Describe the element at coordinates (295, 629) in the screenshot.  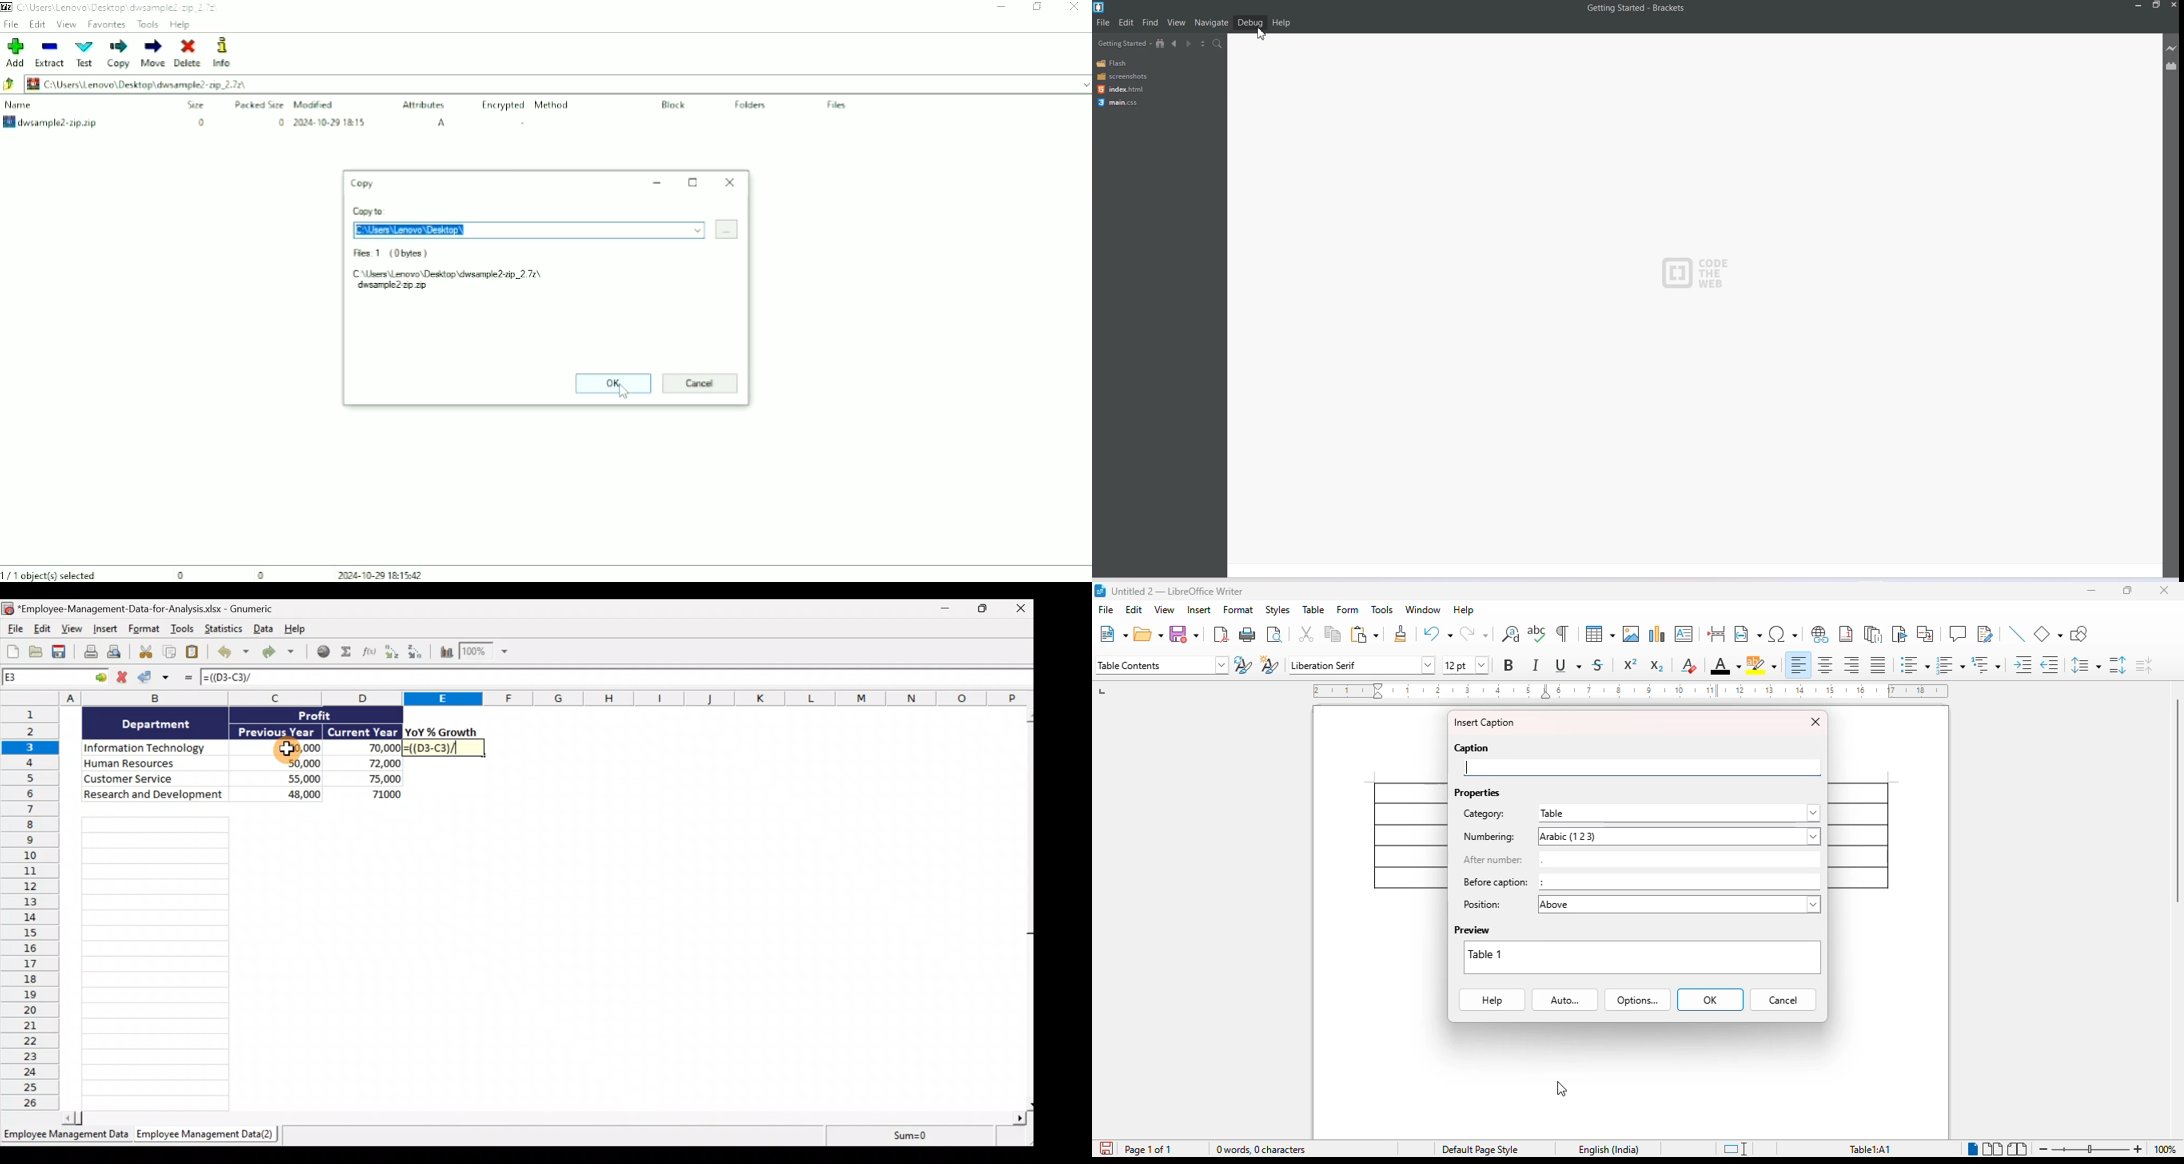
I see `Help` at that location.